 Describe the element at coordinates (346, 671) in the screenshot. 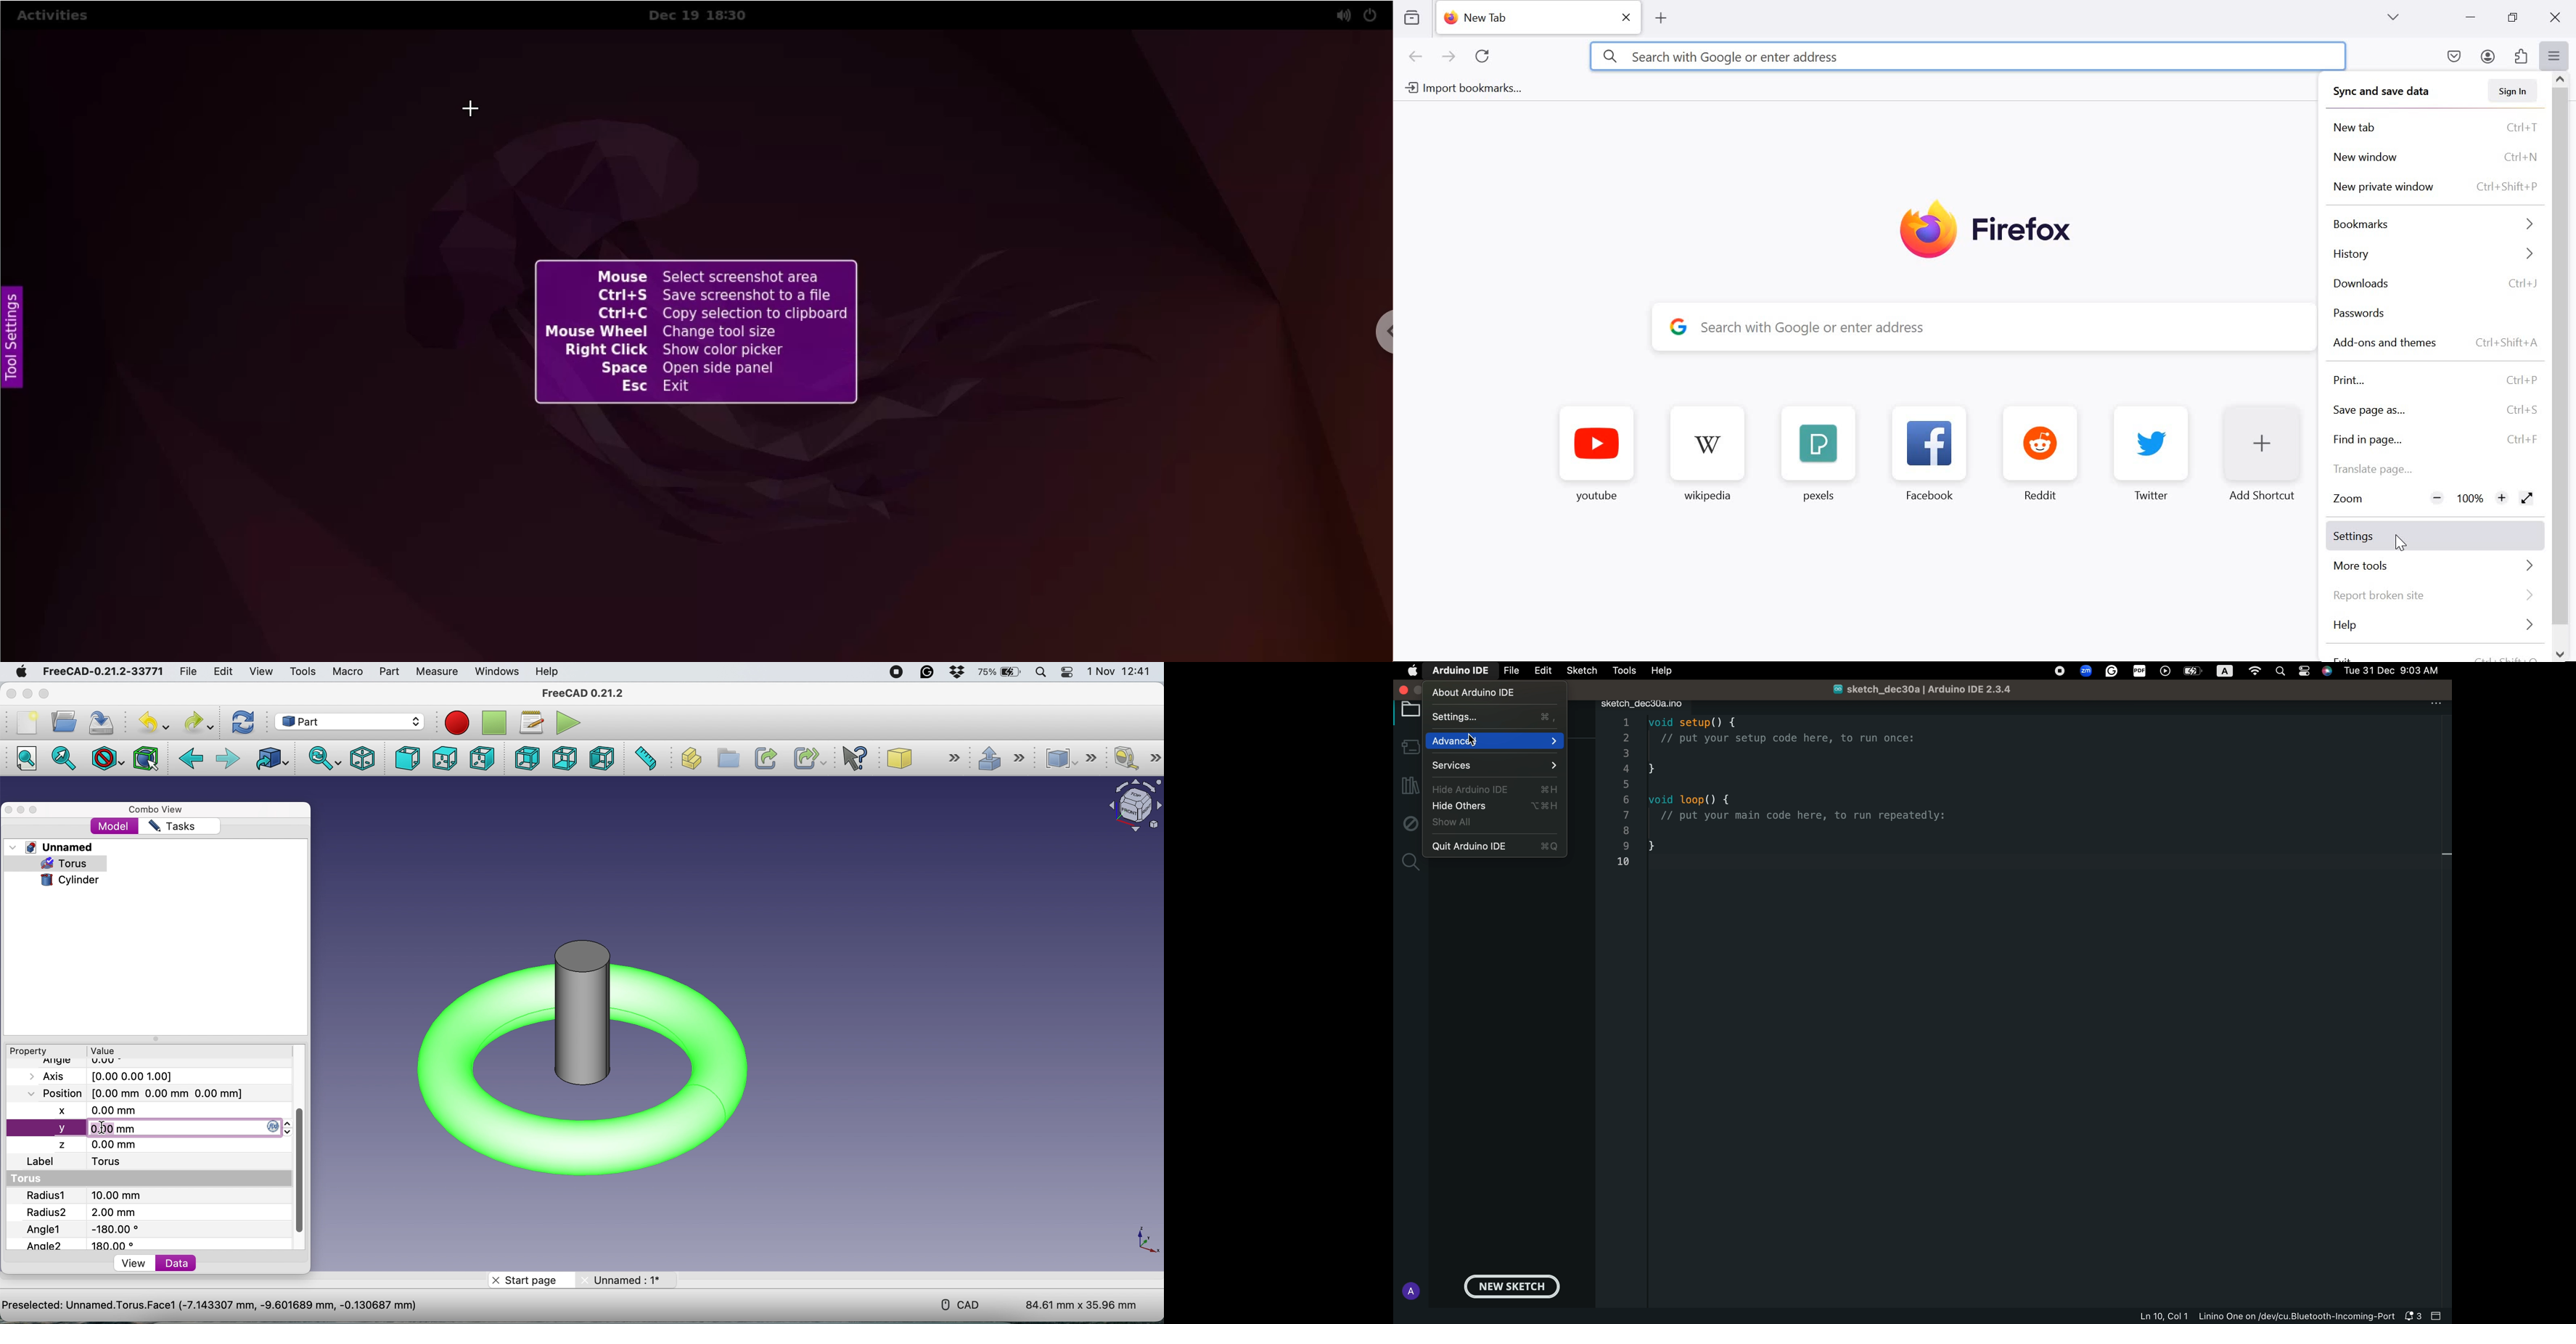

I see `macro` at that location.